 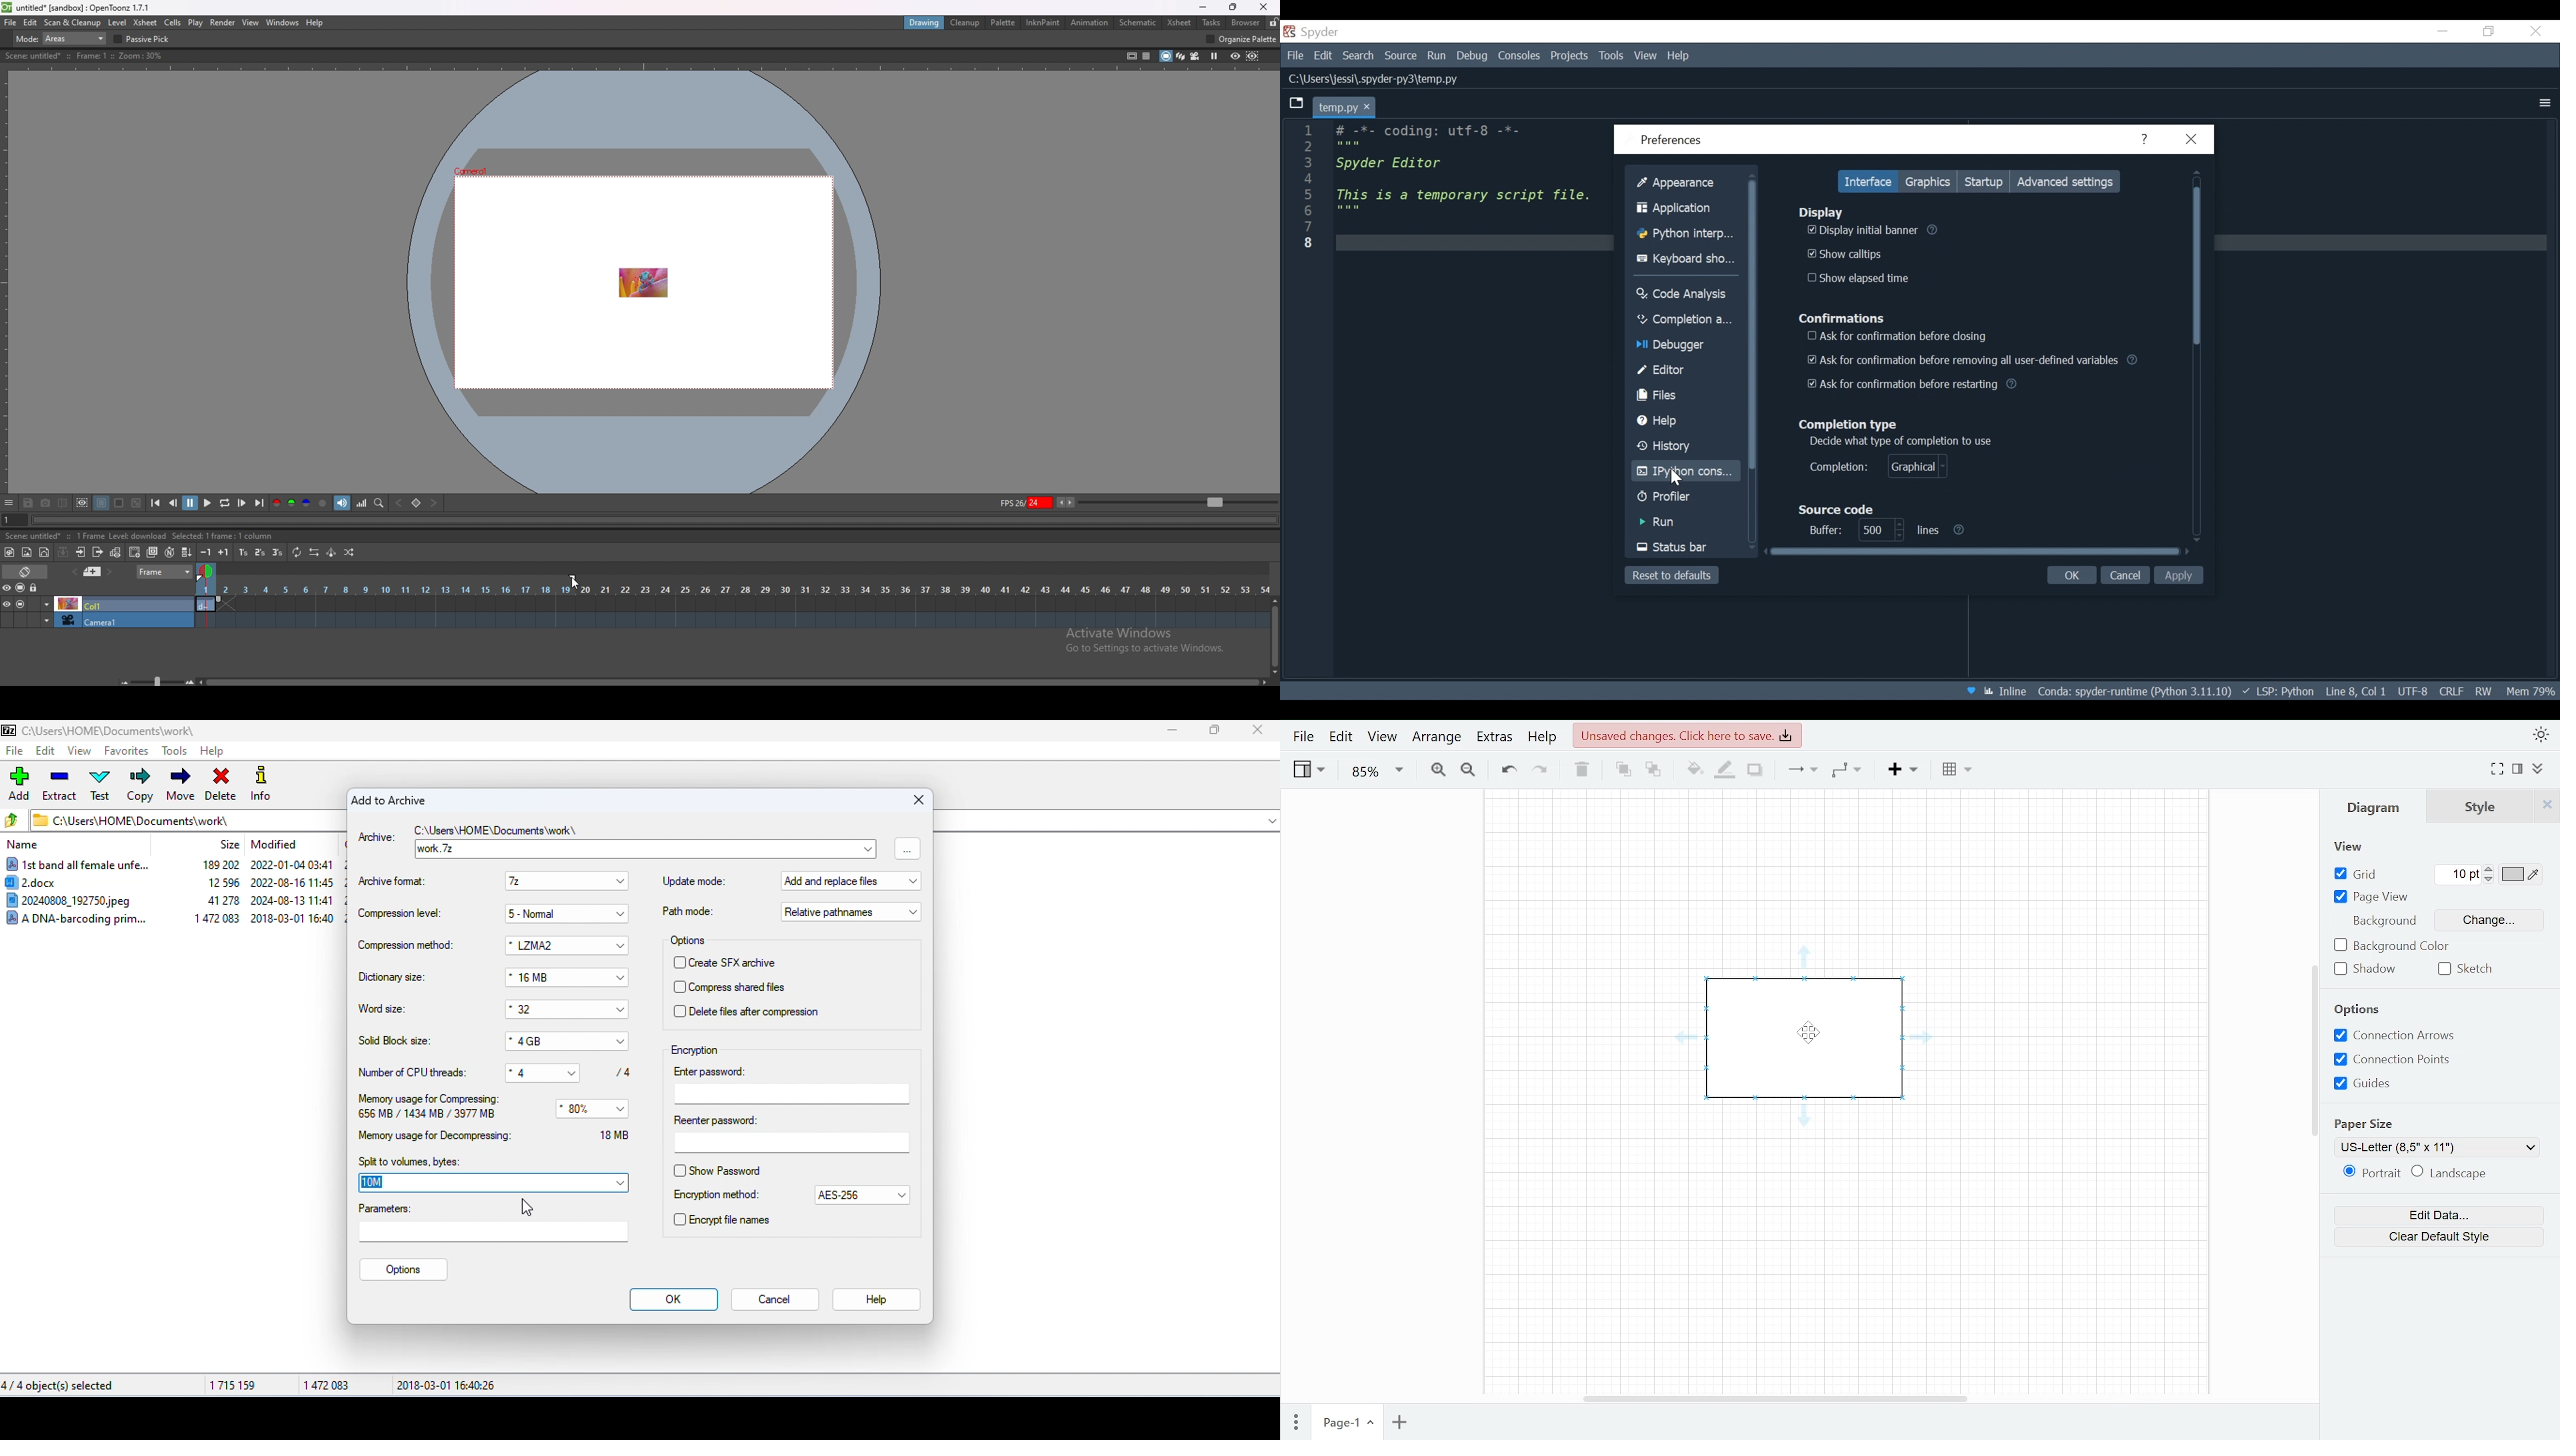 What do you see at coordinates (1493, 739) in the screenshot?
I see `Extras` at bounding box center [1493, 739].